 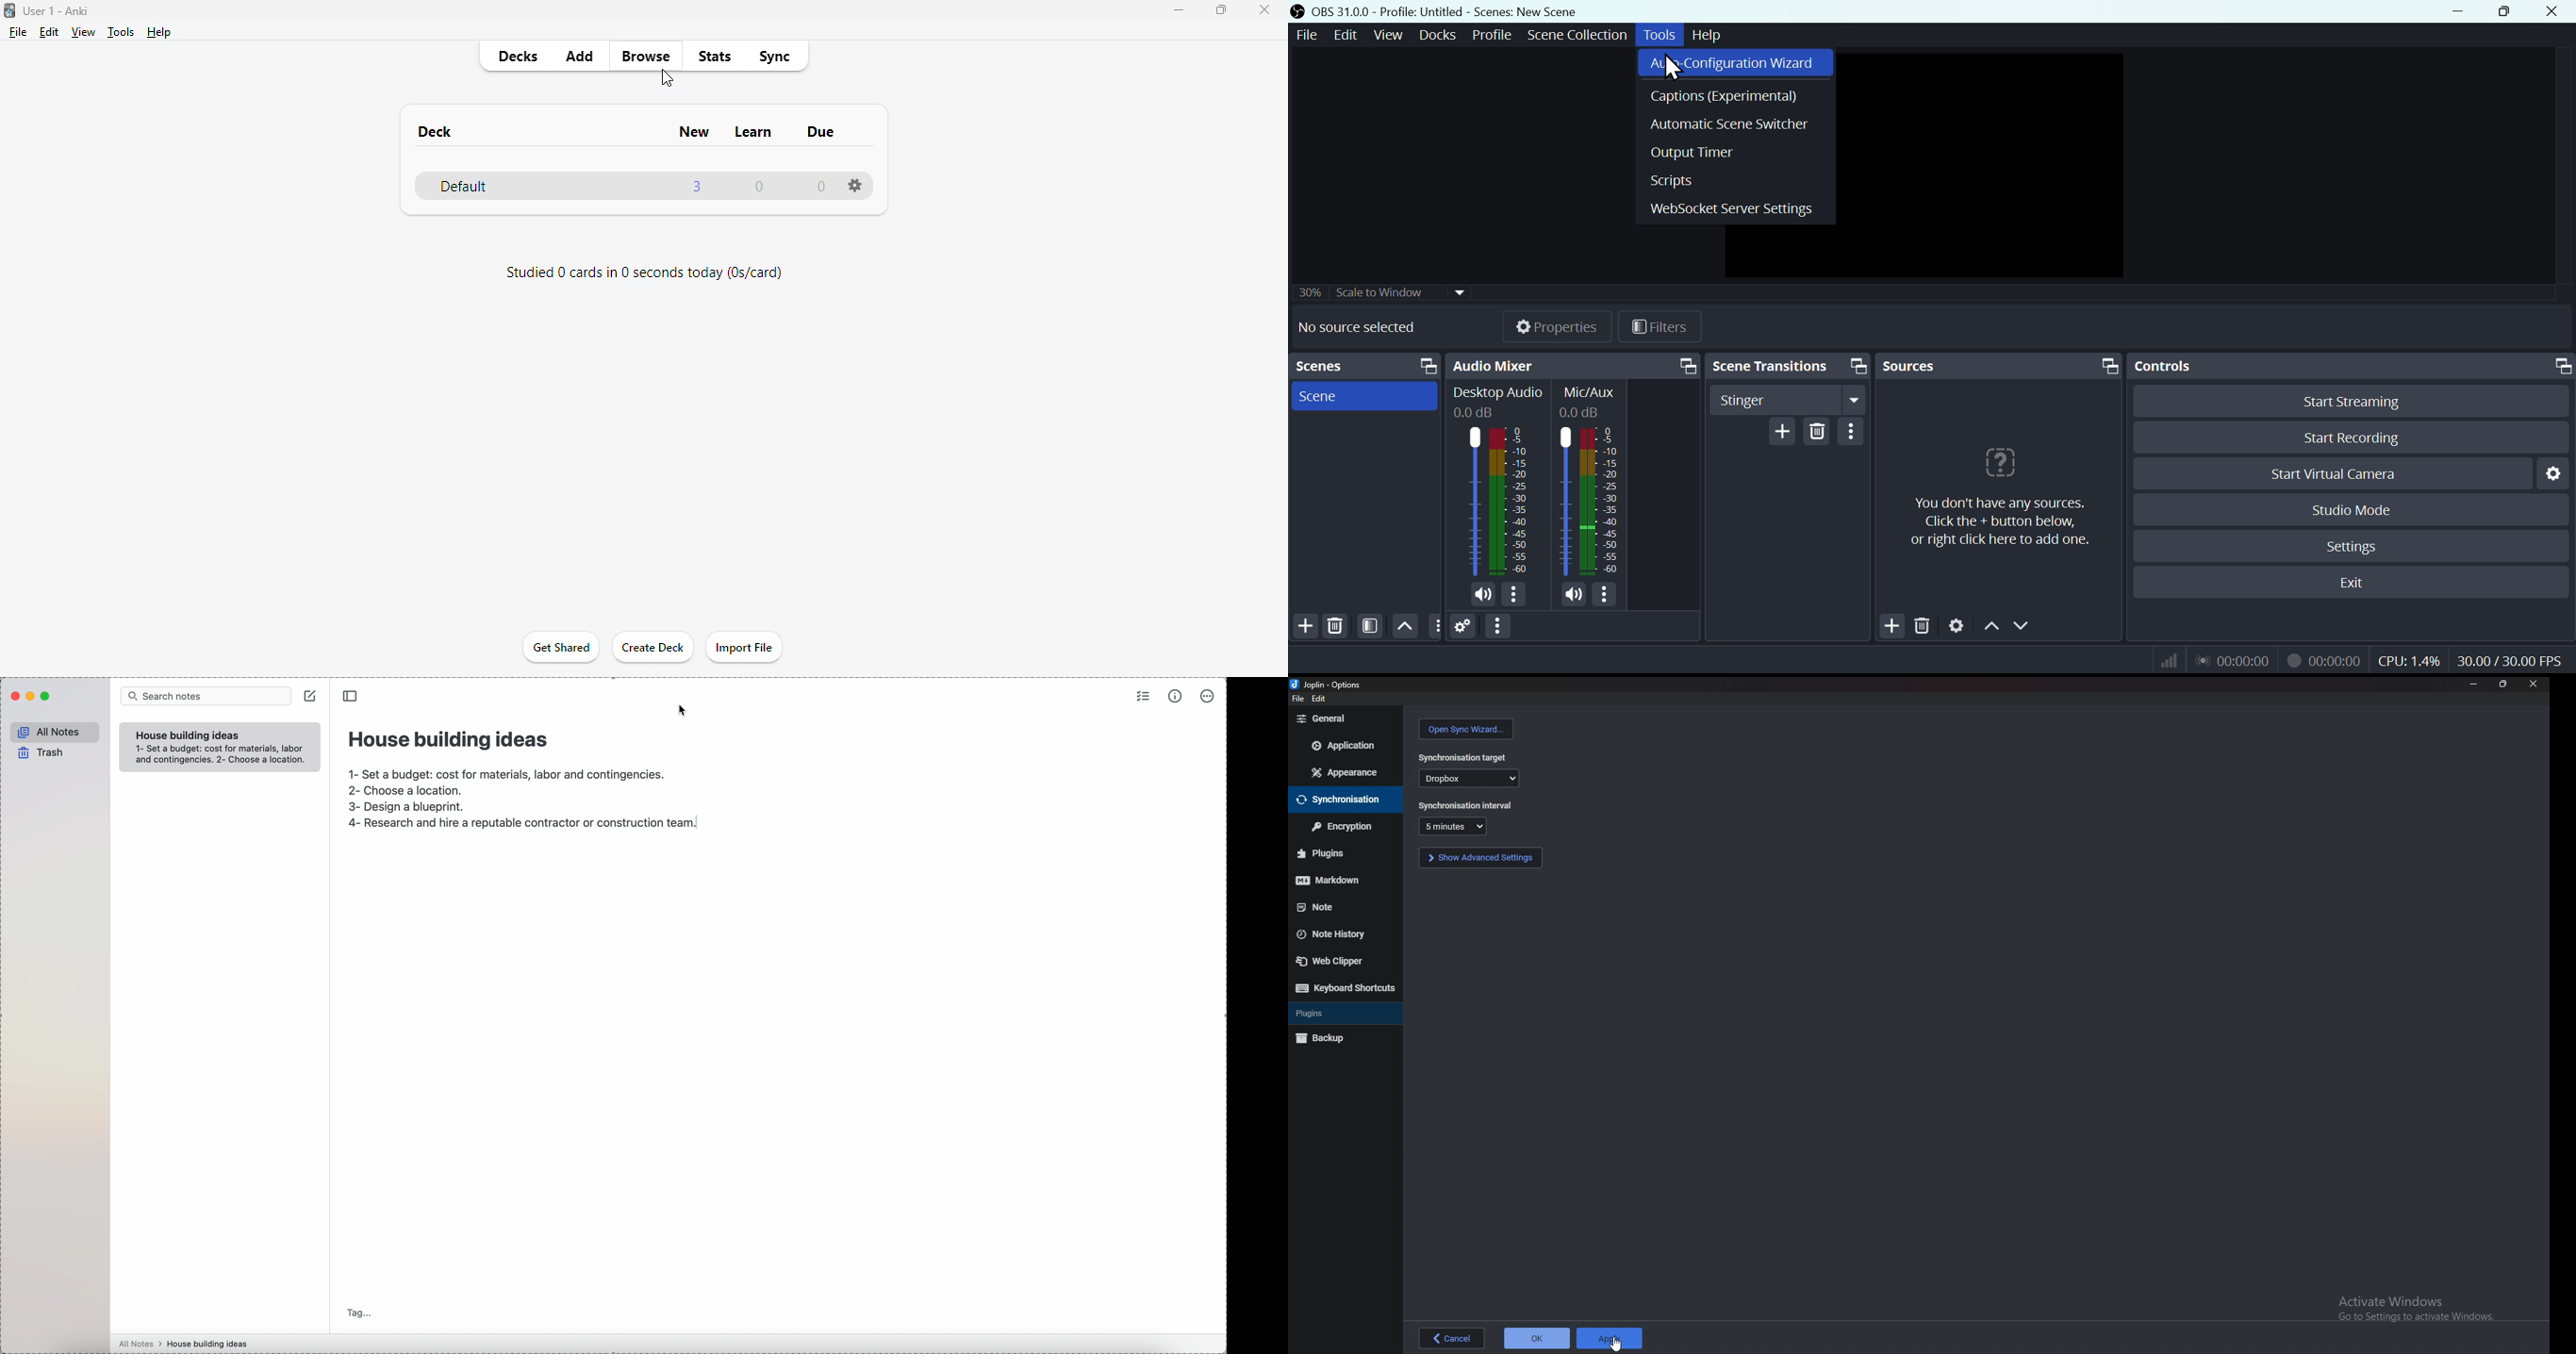 What do you see at coordinates (2106, 365) in the screenshot?
I see `screen resize` at bounding box center [2106, 365].